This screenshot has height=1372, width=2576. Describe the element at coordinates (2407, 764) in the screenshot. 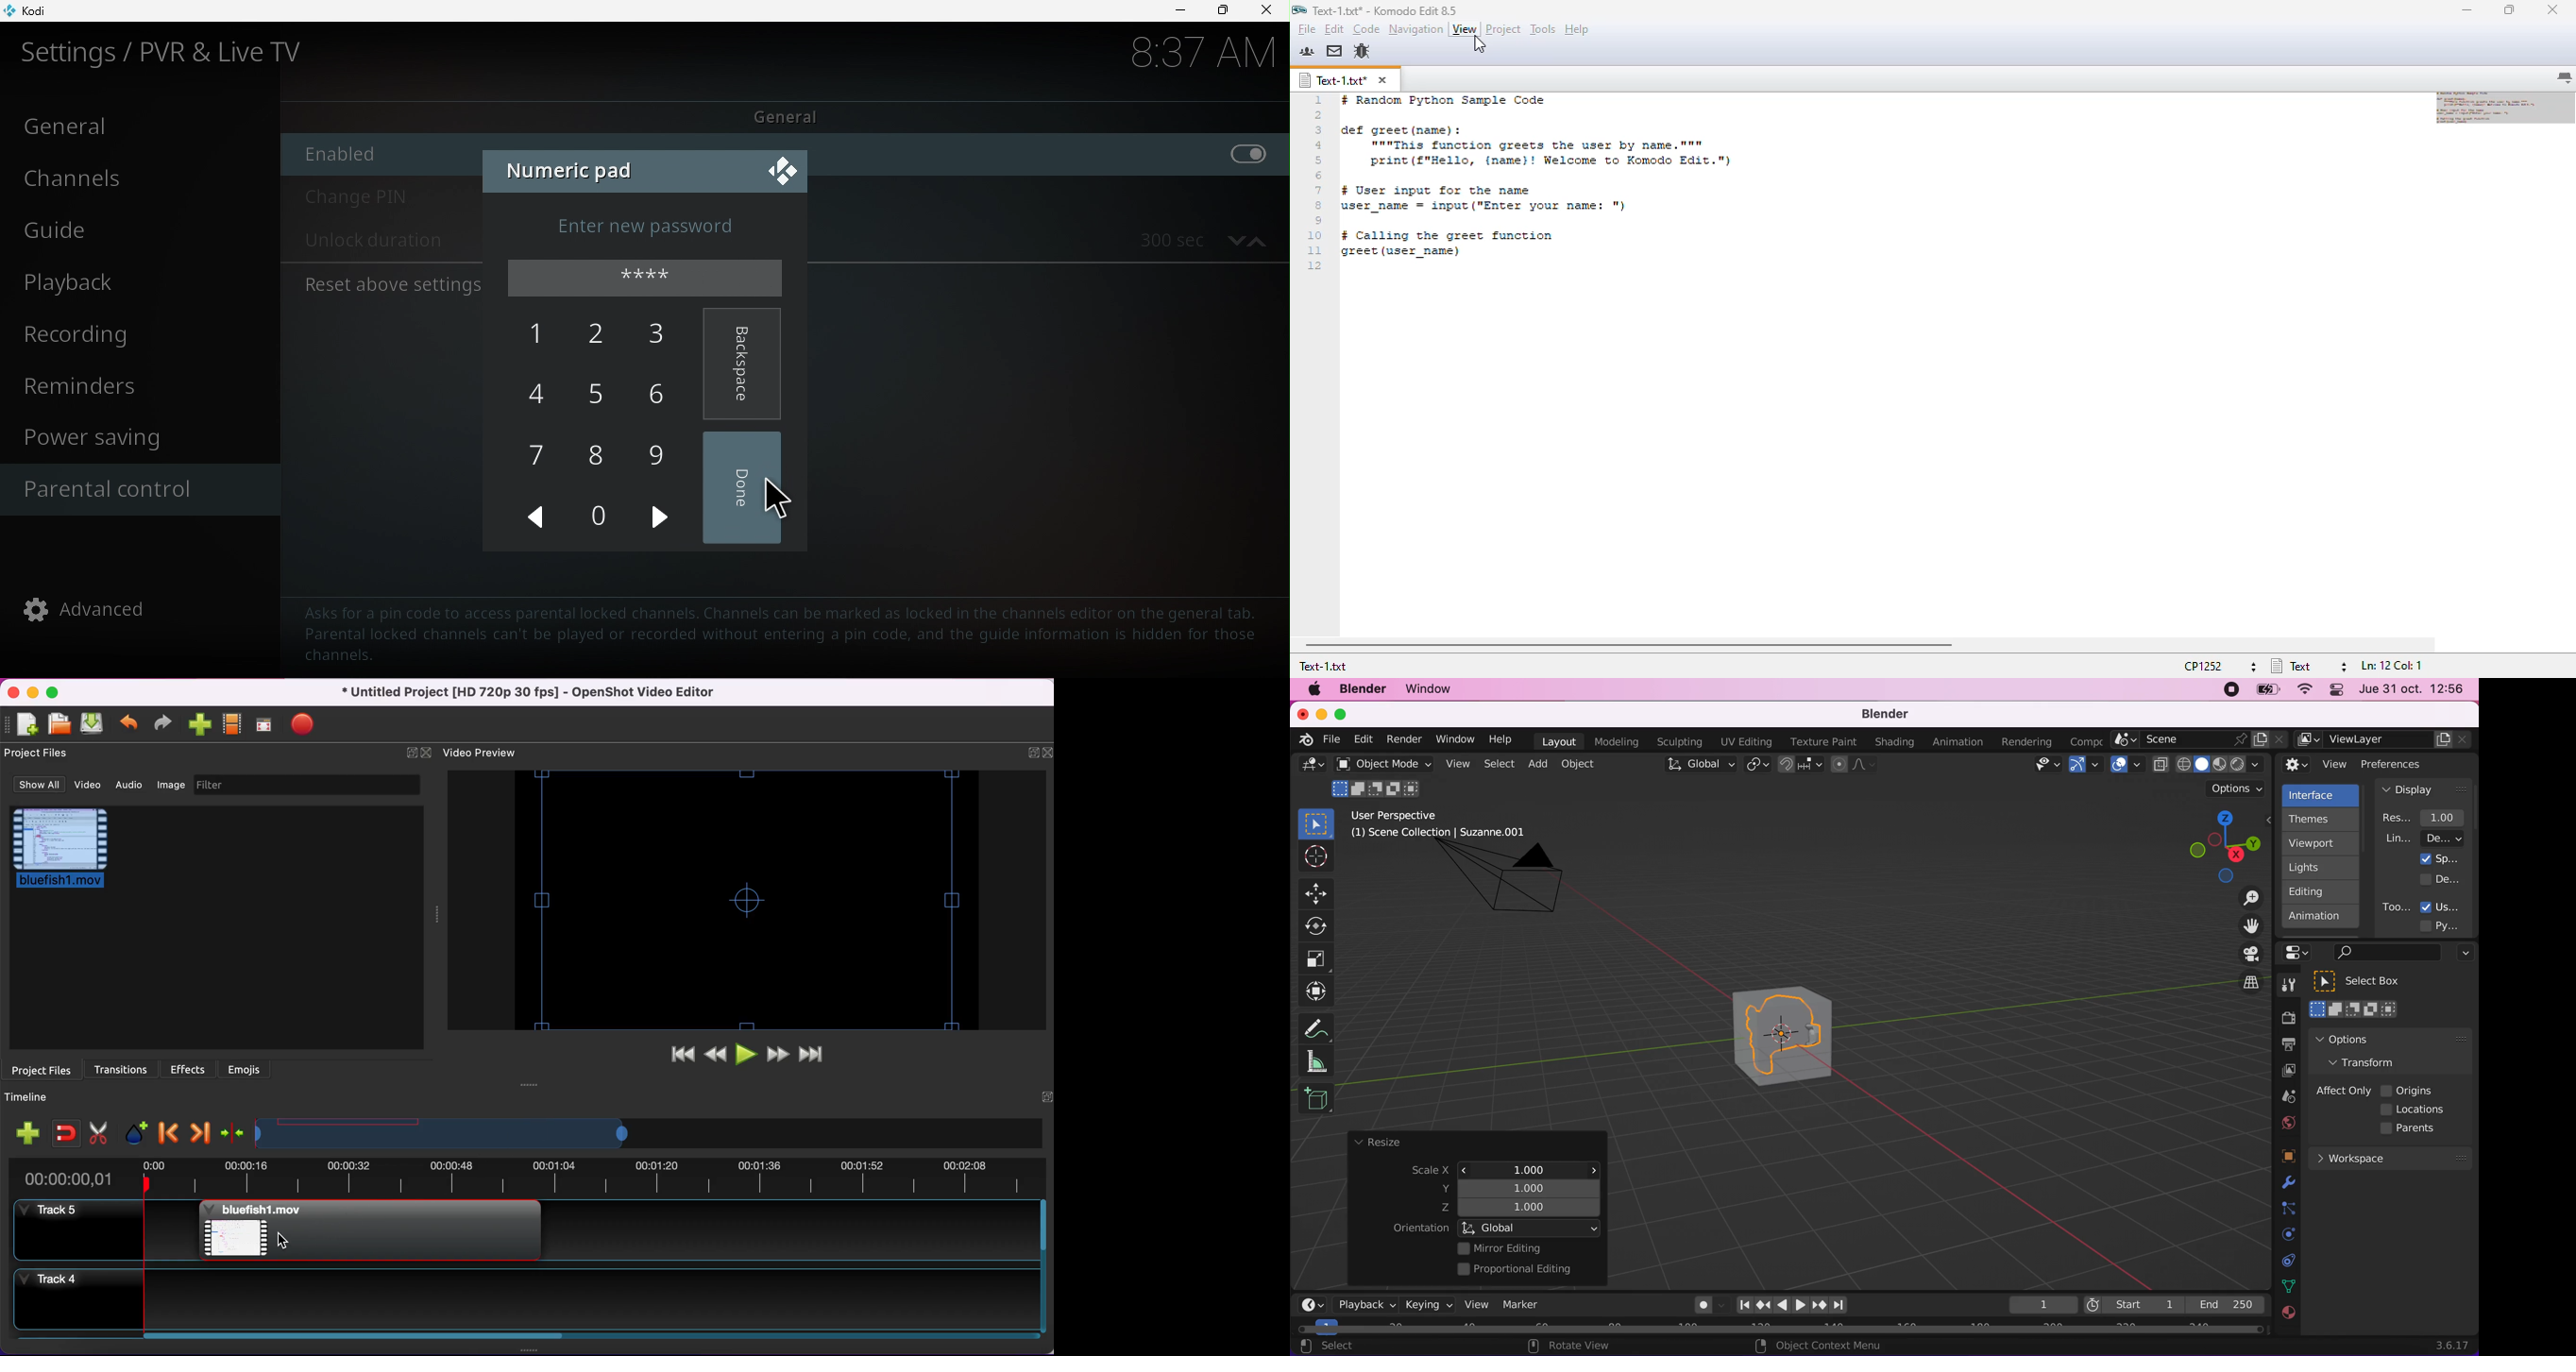

I see `preferences` at that location.